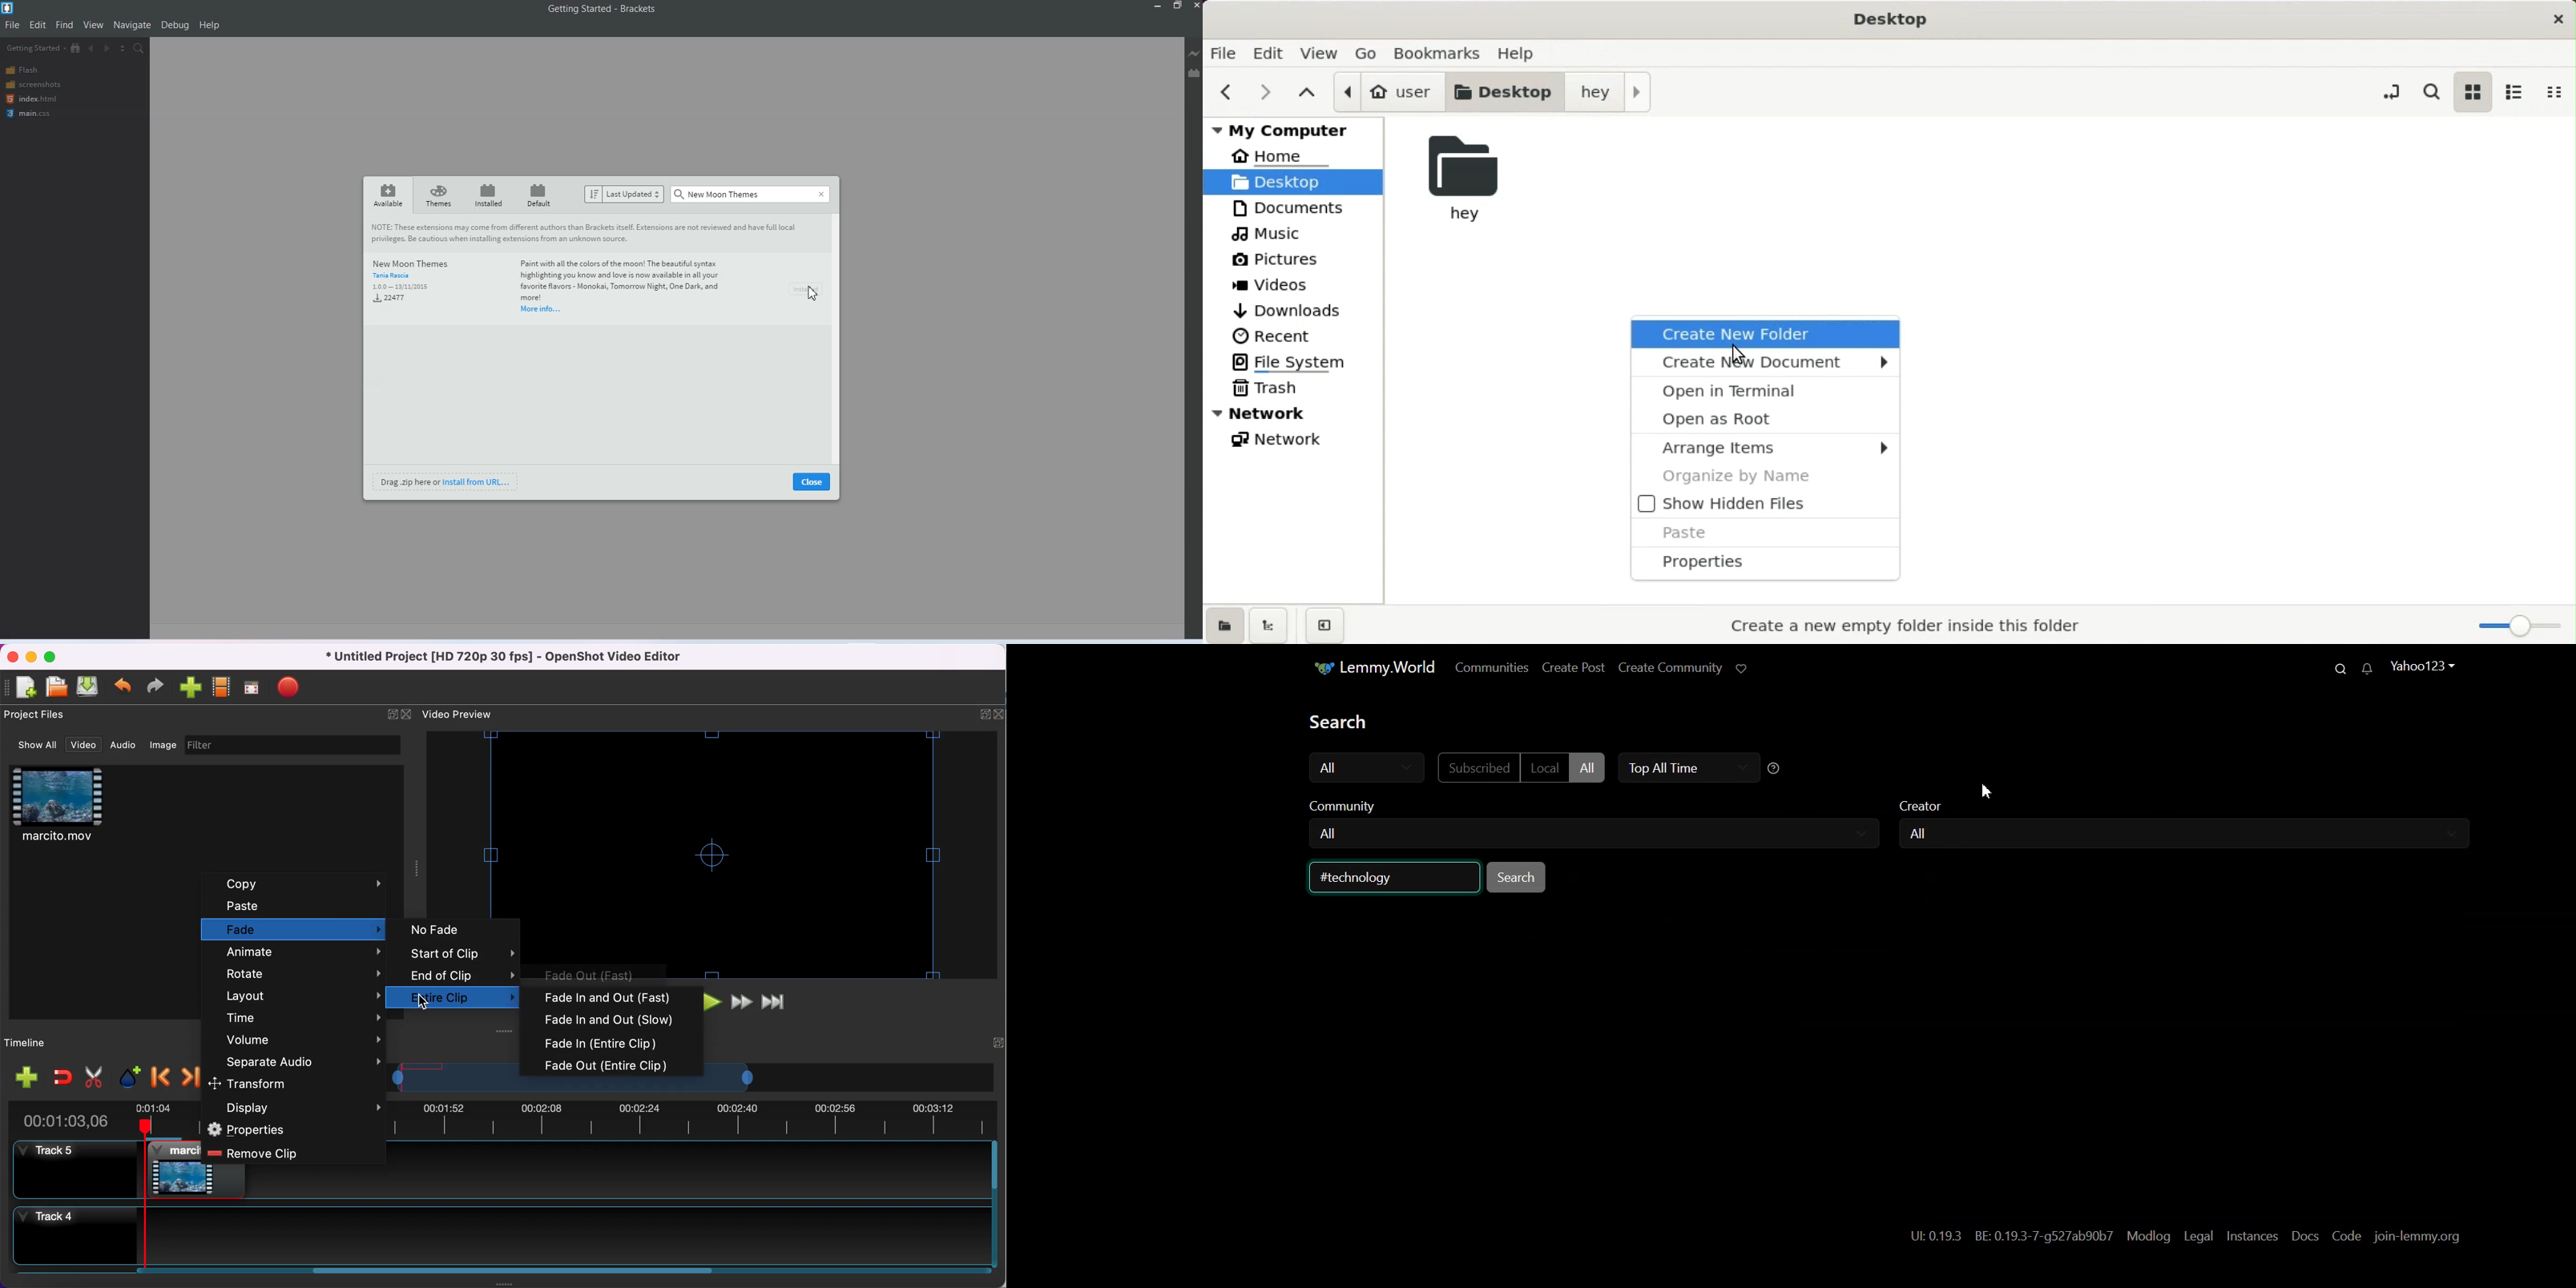  Describe the element at coordinates (1909, 627) in the screenshot. I see `Create a new empty folder inside this folder` at that location.